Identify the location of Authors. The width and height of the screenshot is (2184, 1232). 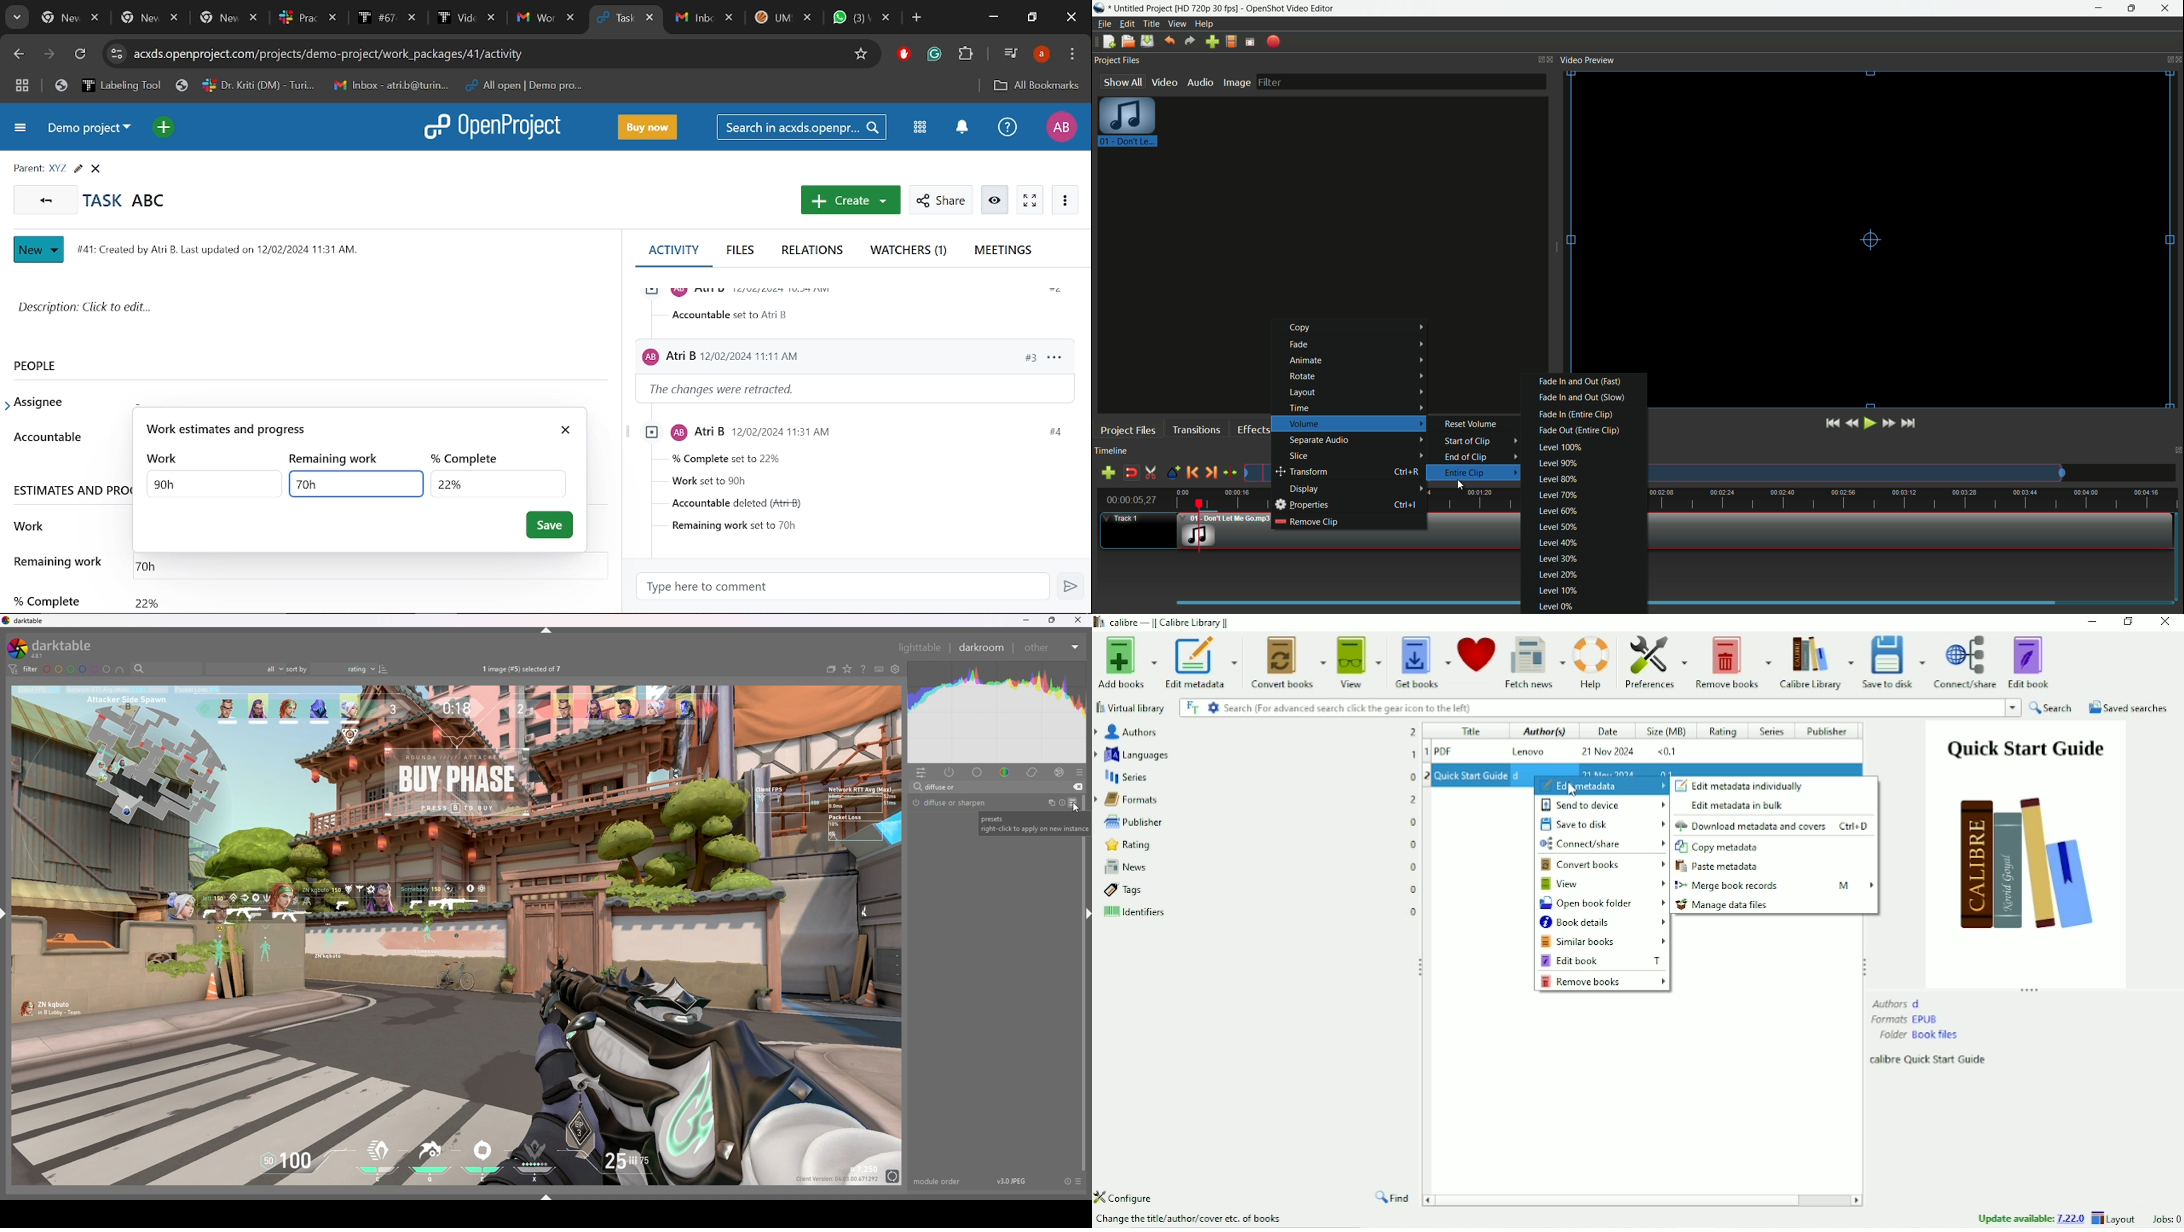
(1254, 731).